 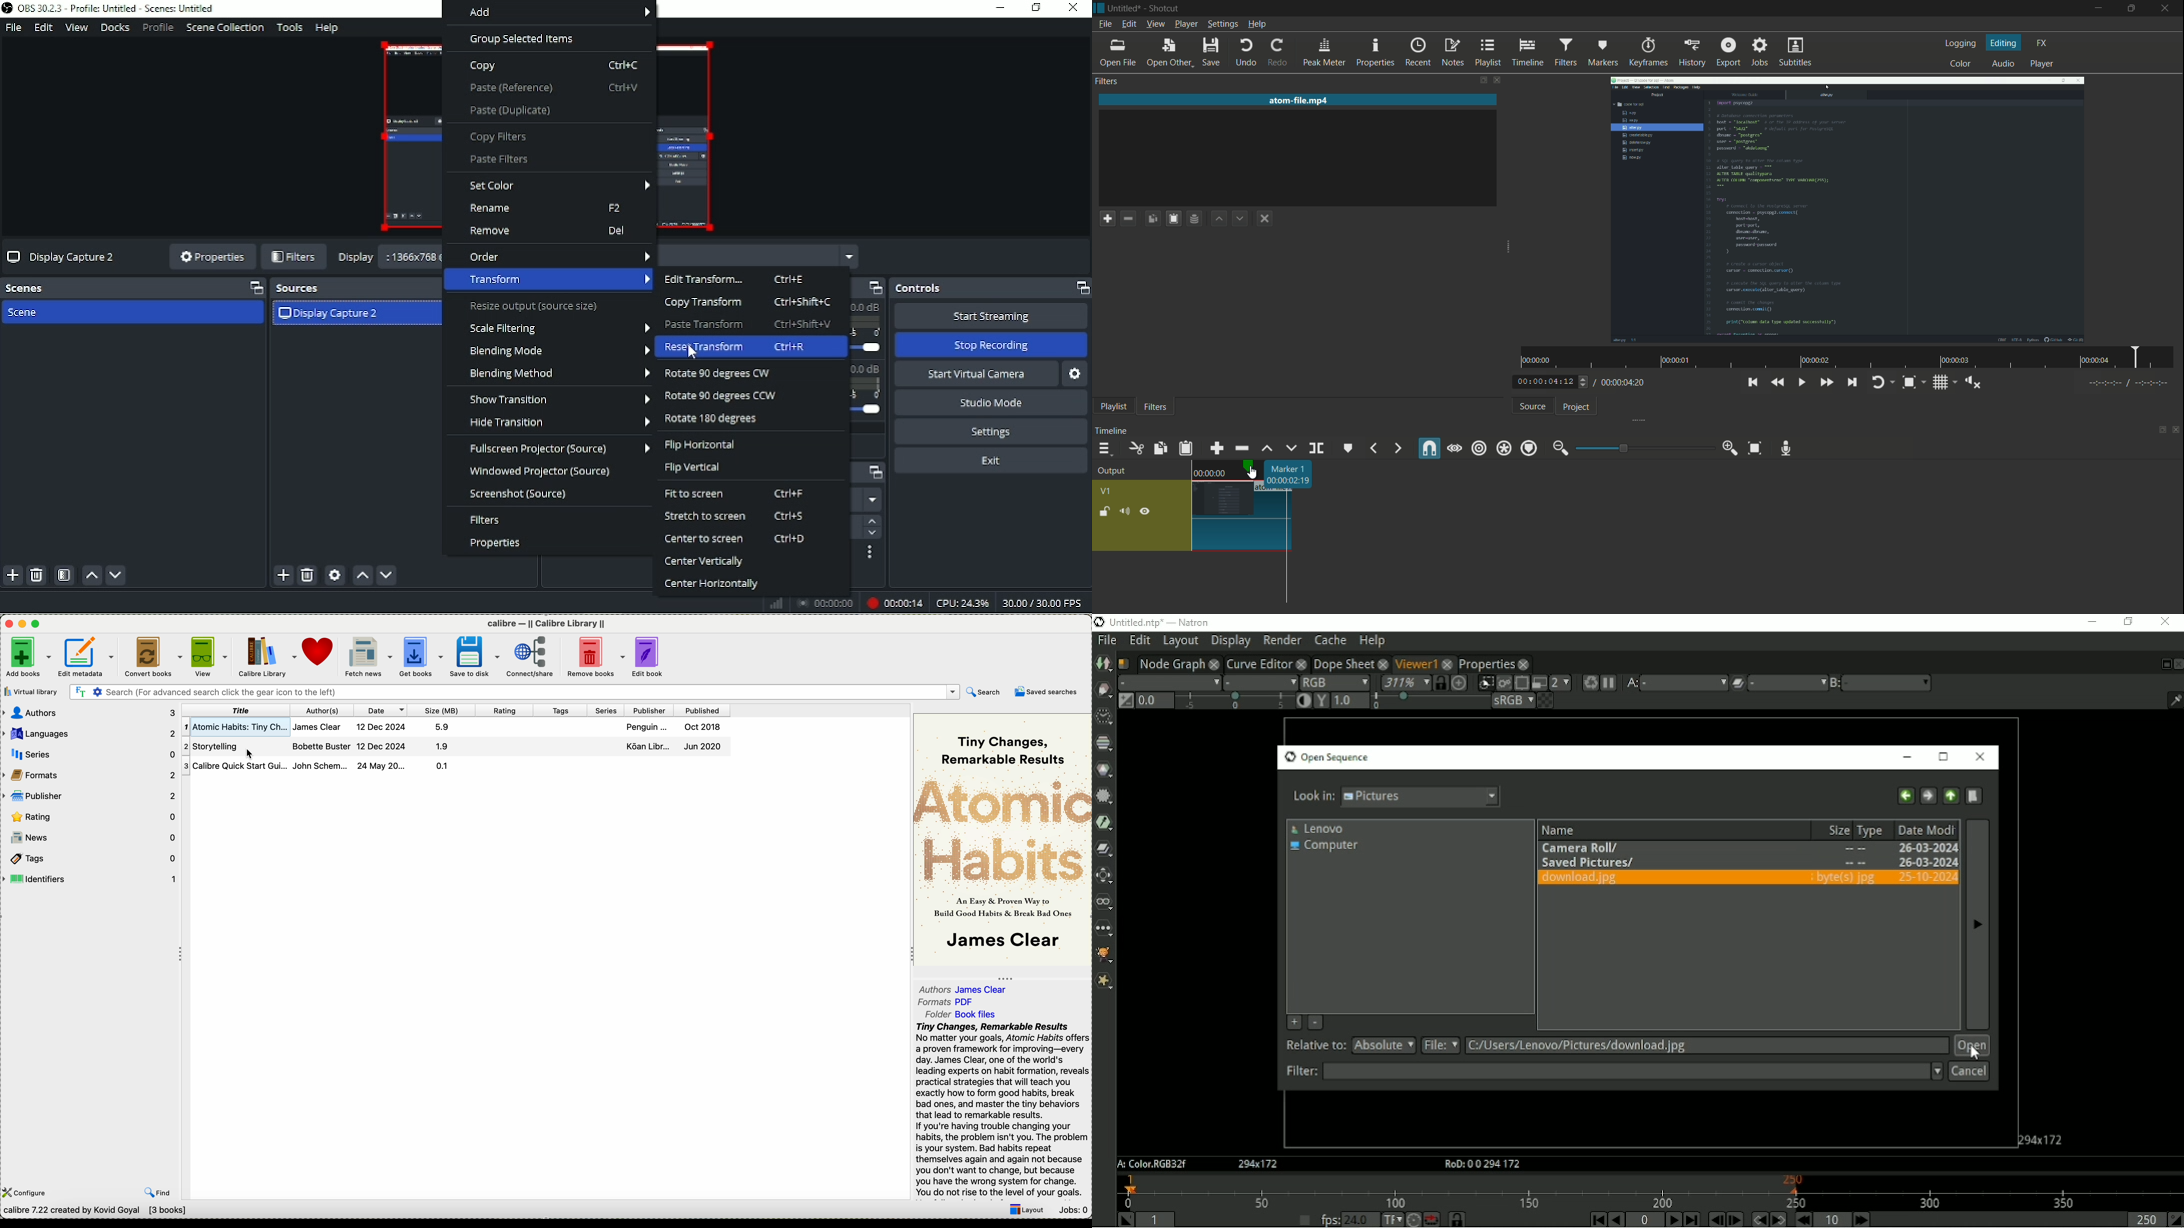 What do you see at coordinates (235, 710) in the screenshot?
I see `title` at bounding box center [235, 710].